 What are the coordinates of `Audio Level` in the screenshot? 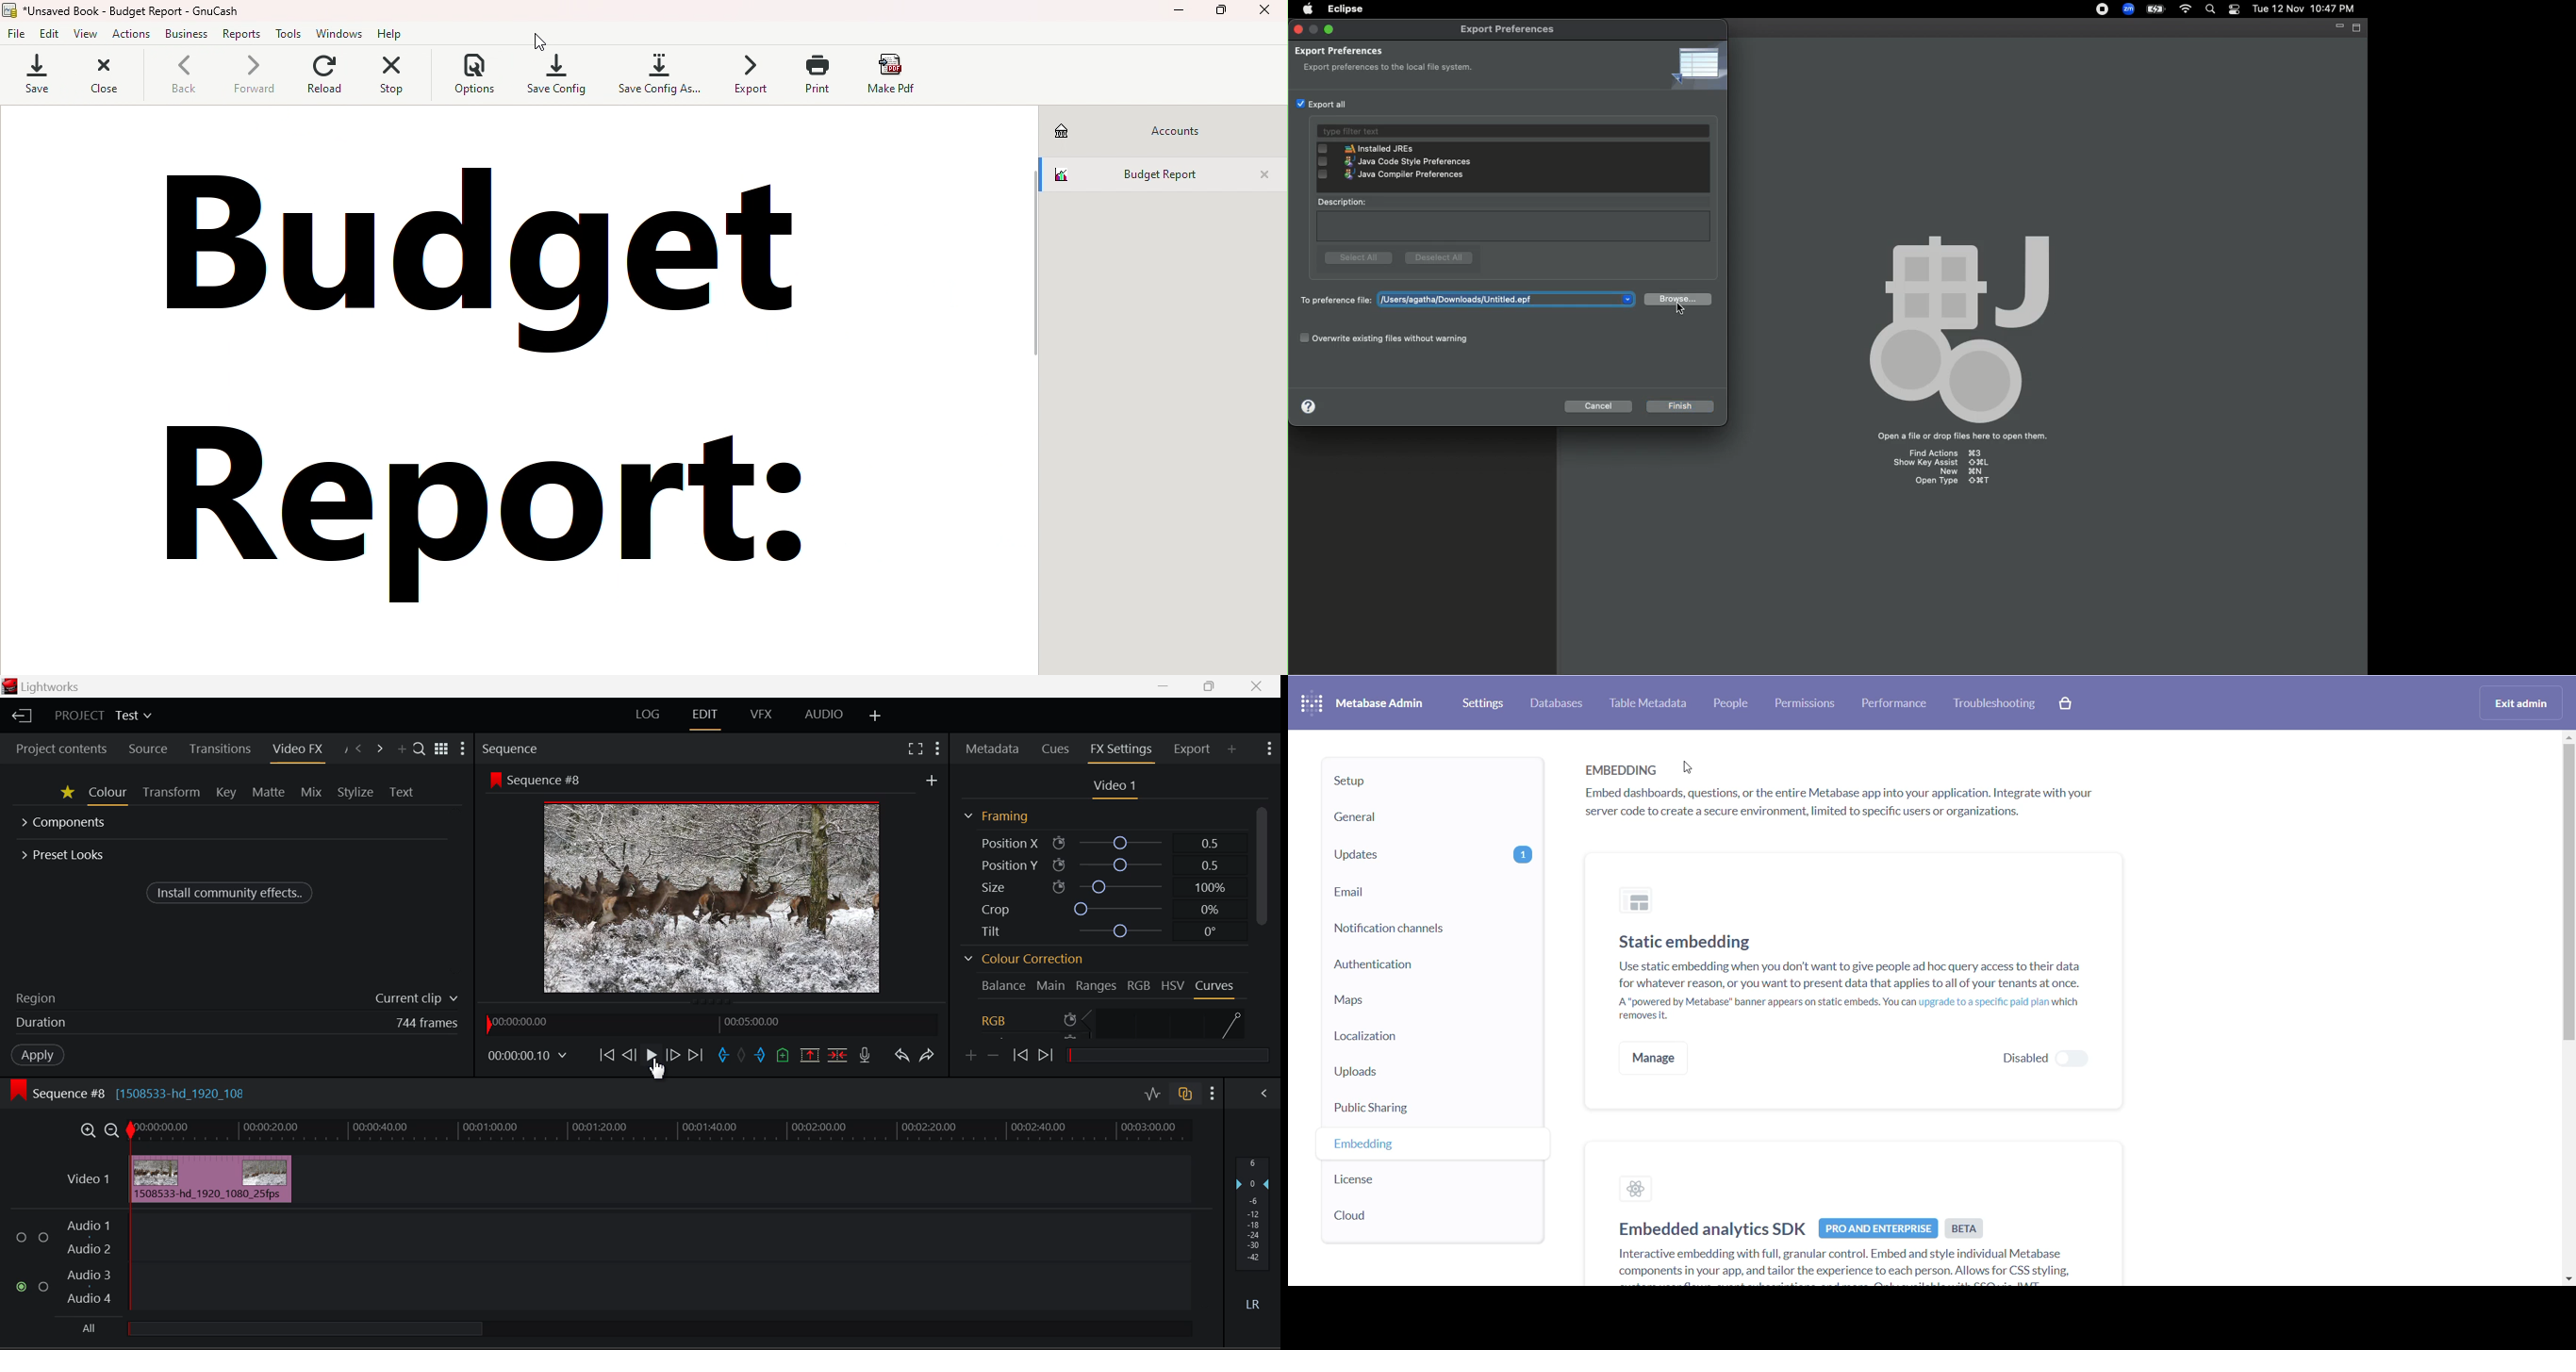 It's located at (598, 1261).